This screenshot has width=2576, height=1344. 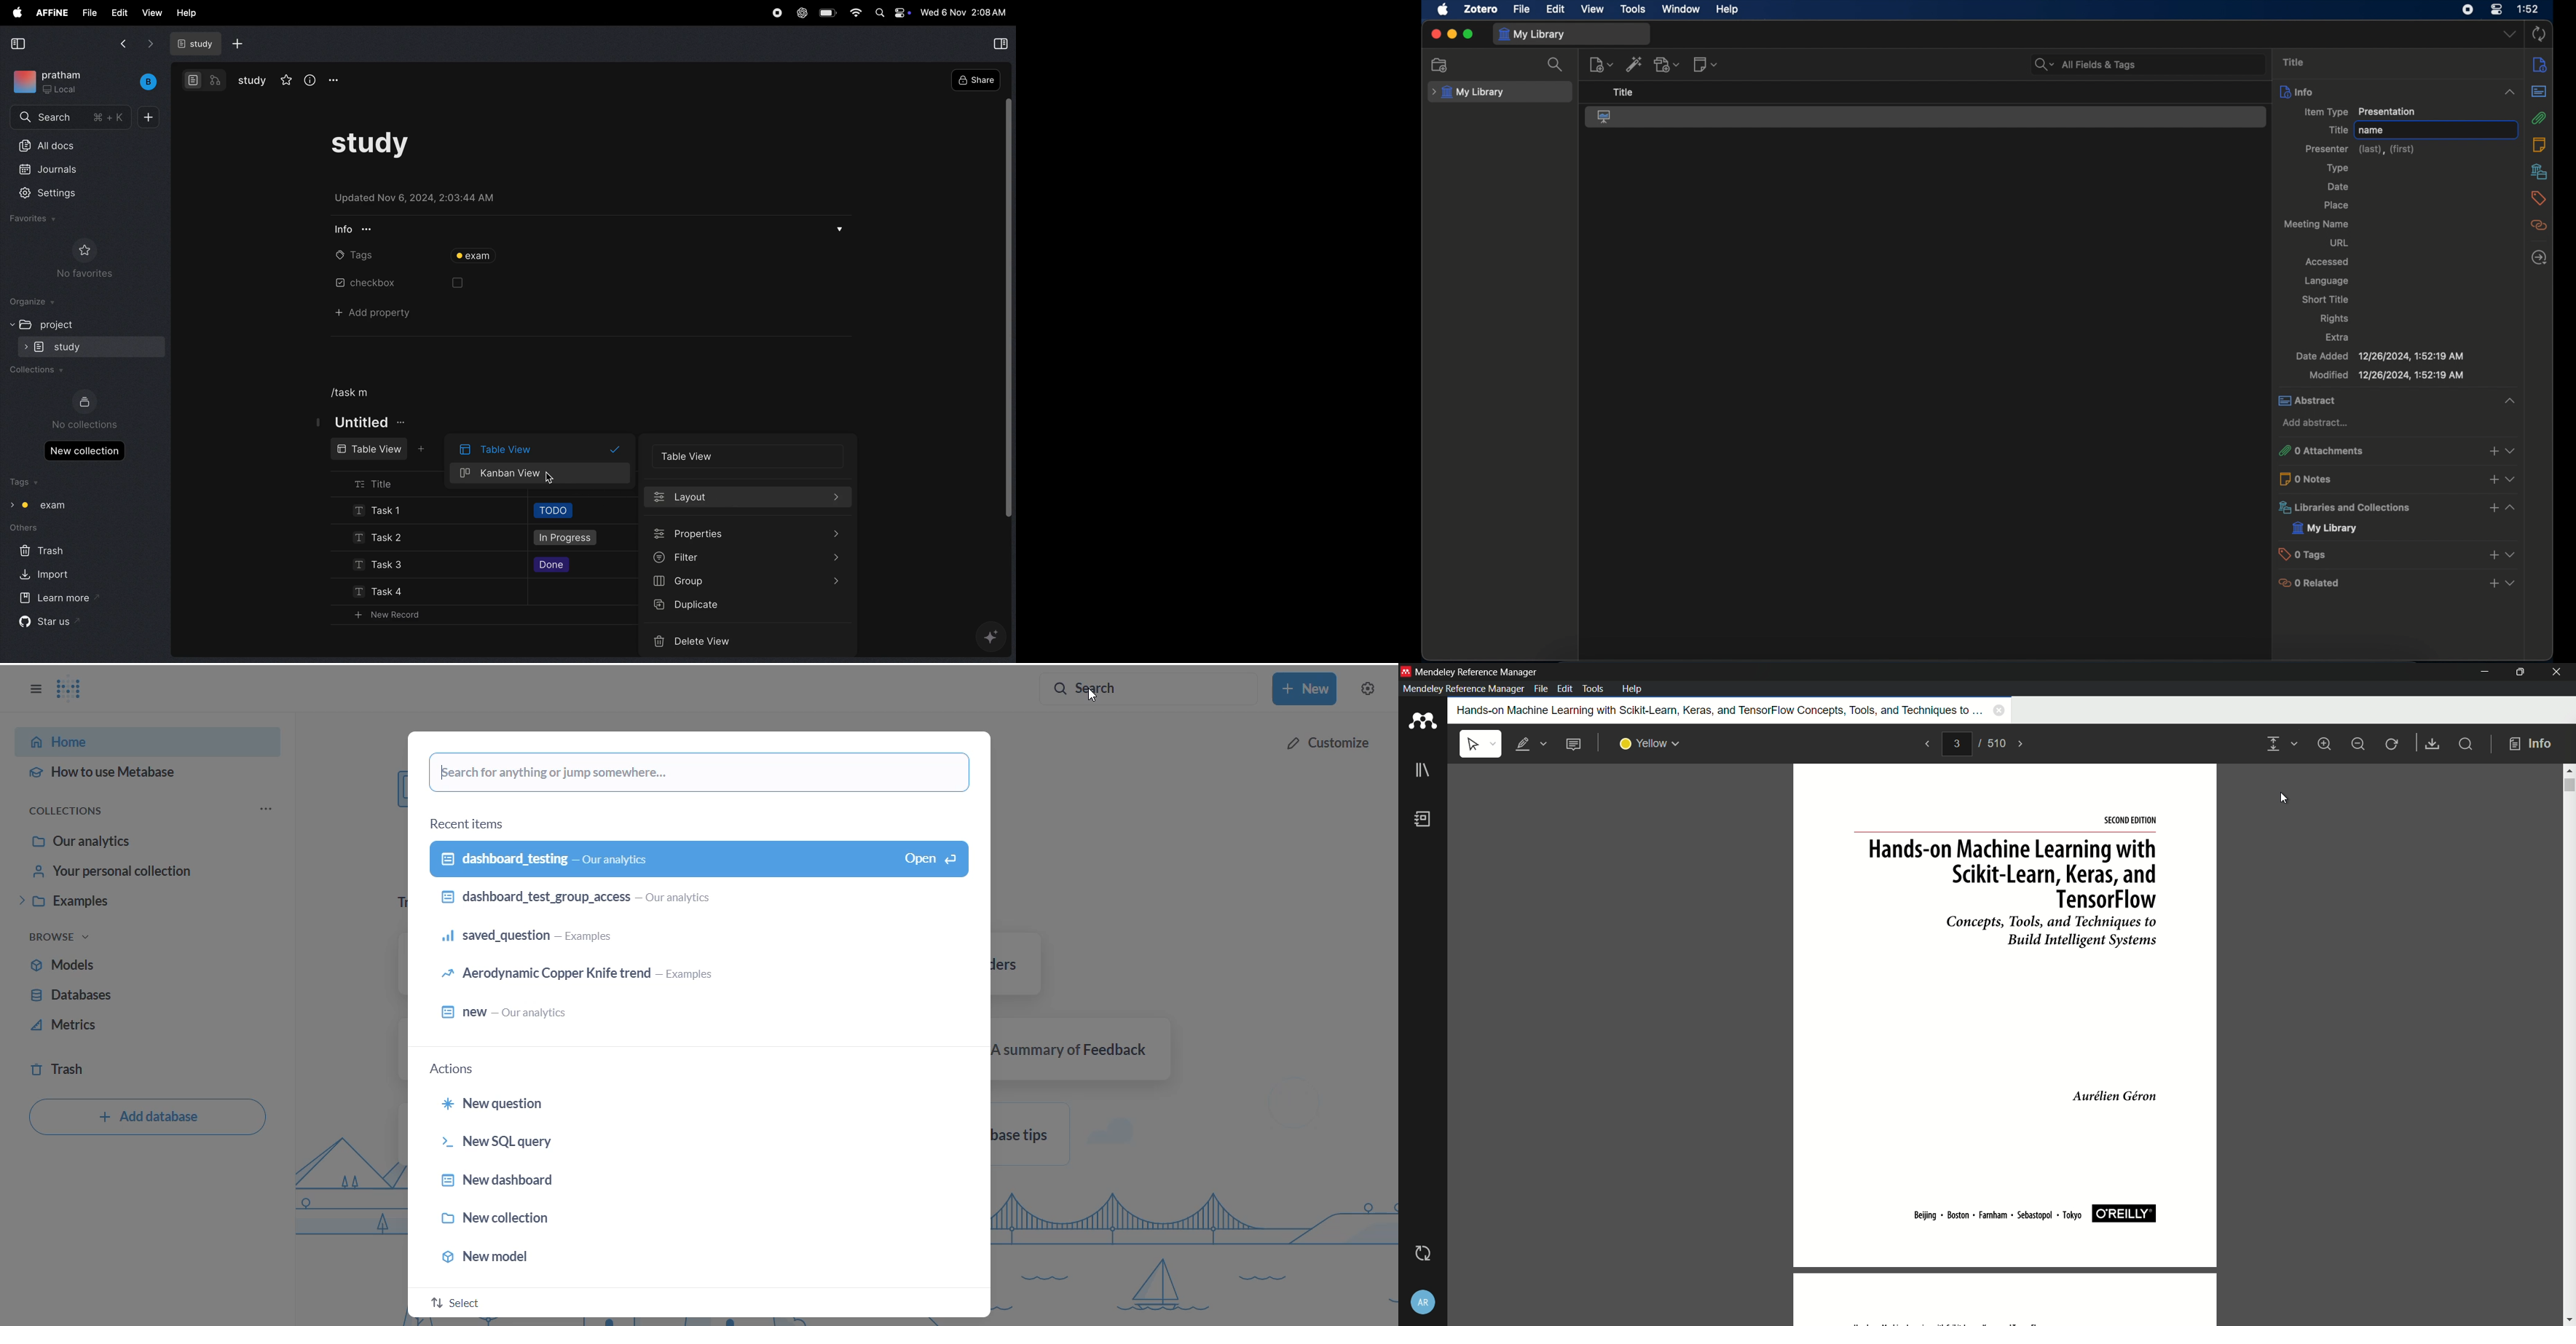 What do you see at coordinates (2143, 63) in the screenshot?
I see `All Fields & Tags` at bounding box center [2143, 63].